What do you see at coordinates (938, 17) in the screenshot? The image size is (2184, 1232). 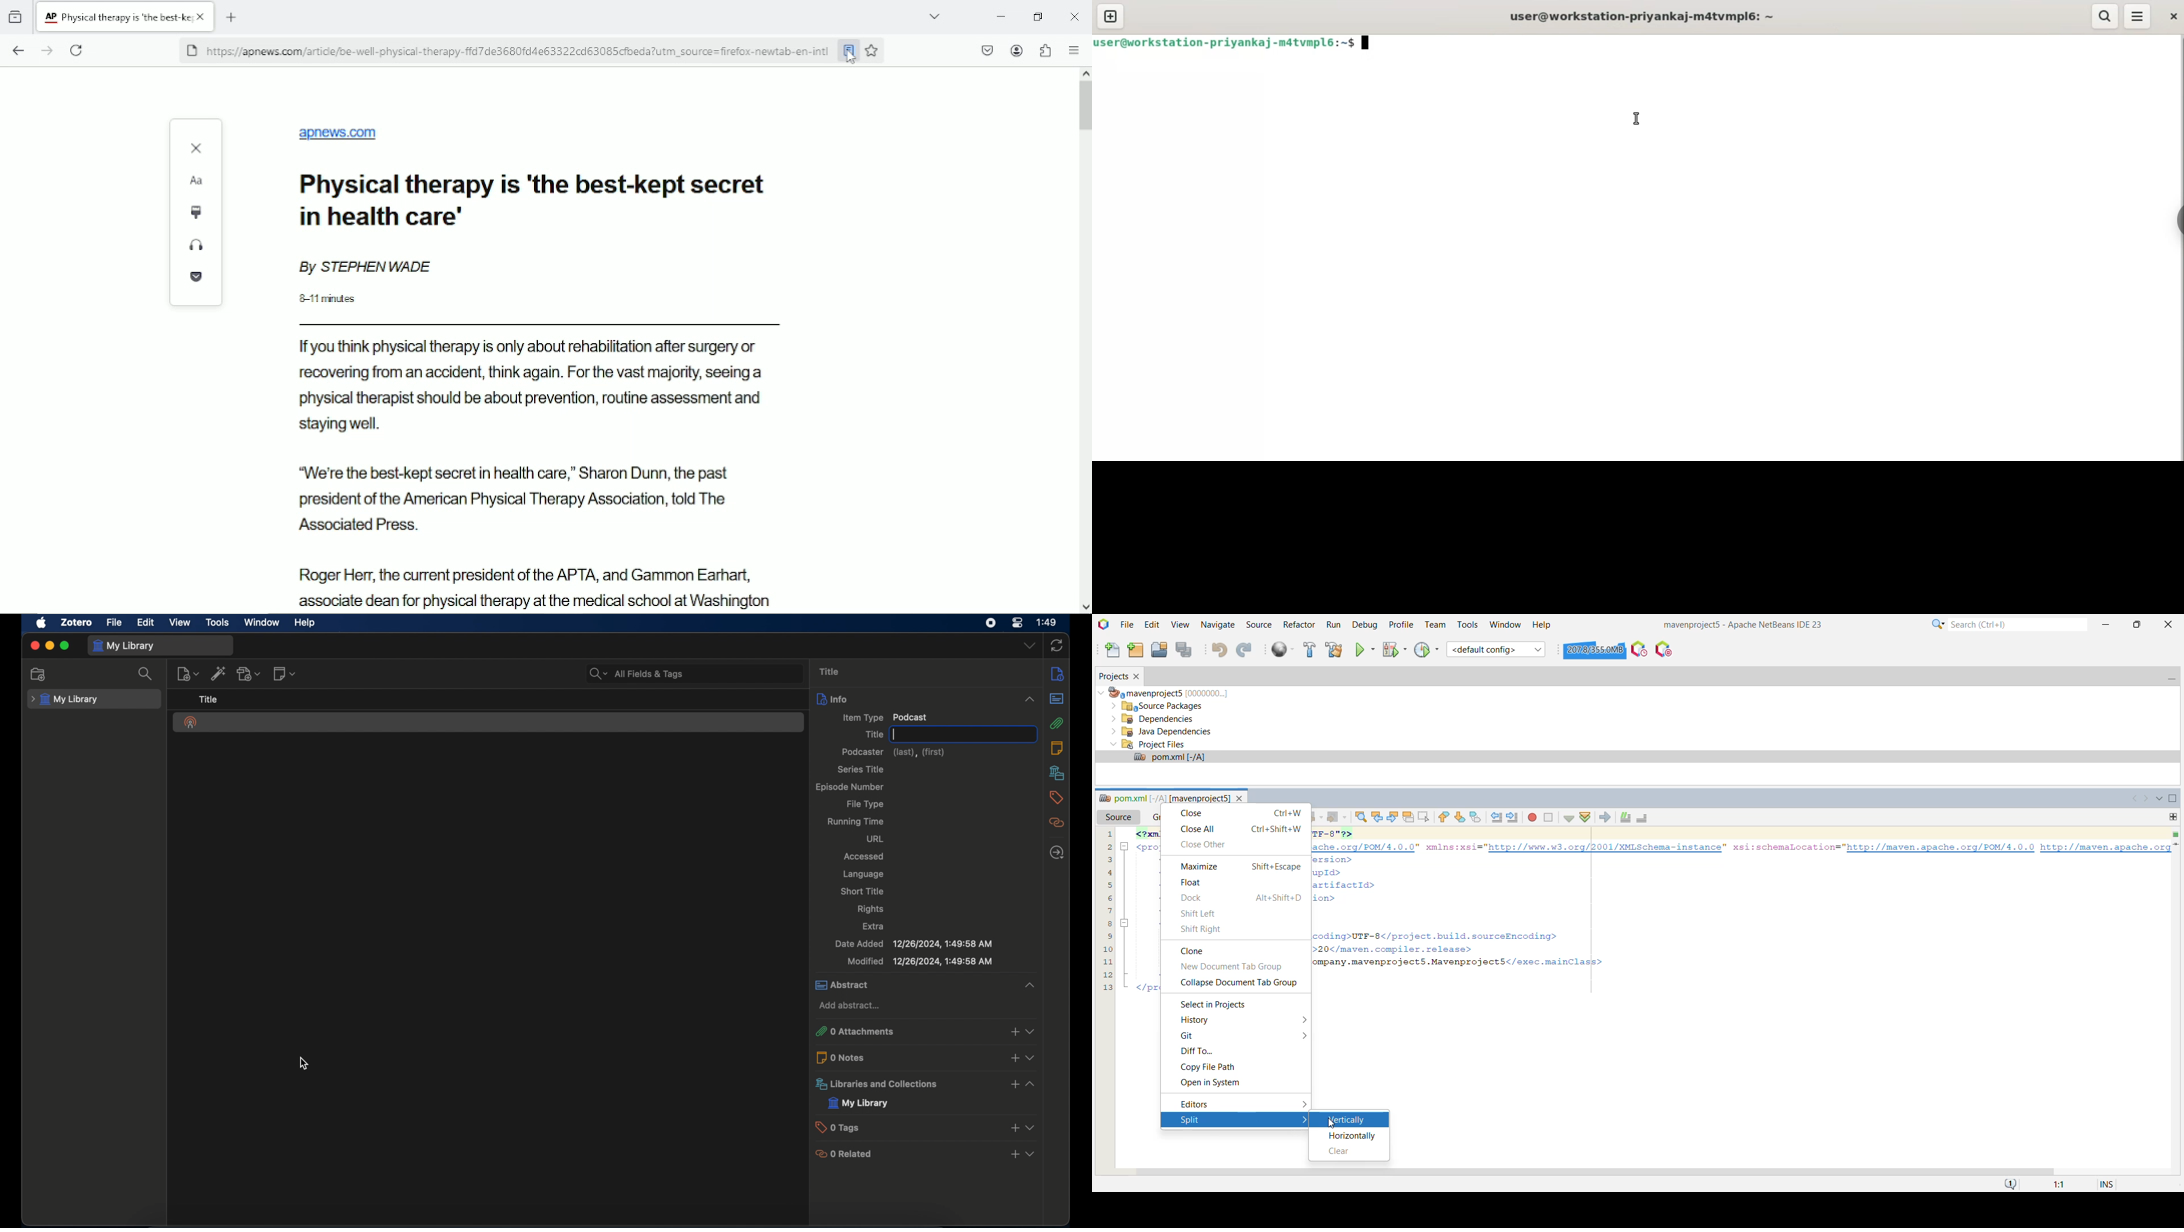 I see `list all tabs` at bounding box center [938, 17].